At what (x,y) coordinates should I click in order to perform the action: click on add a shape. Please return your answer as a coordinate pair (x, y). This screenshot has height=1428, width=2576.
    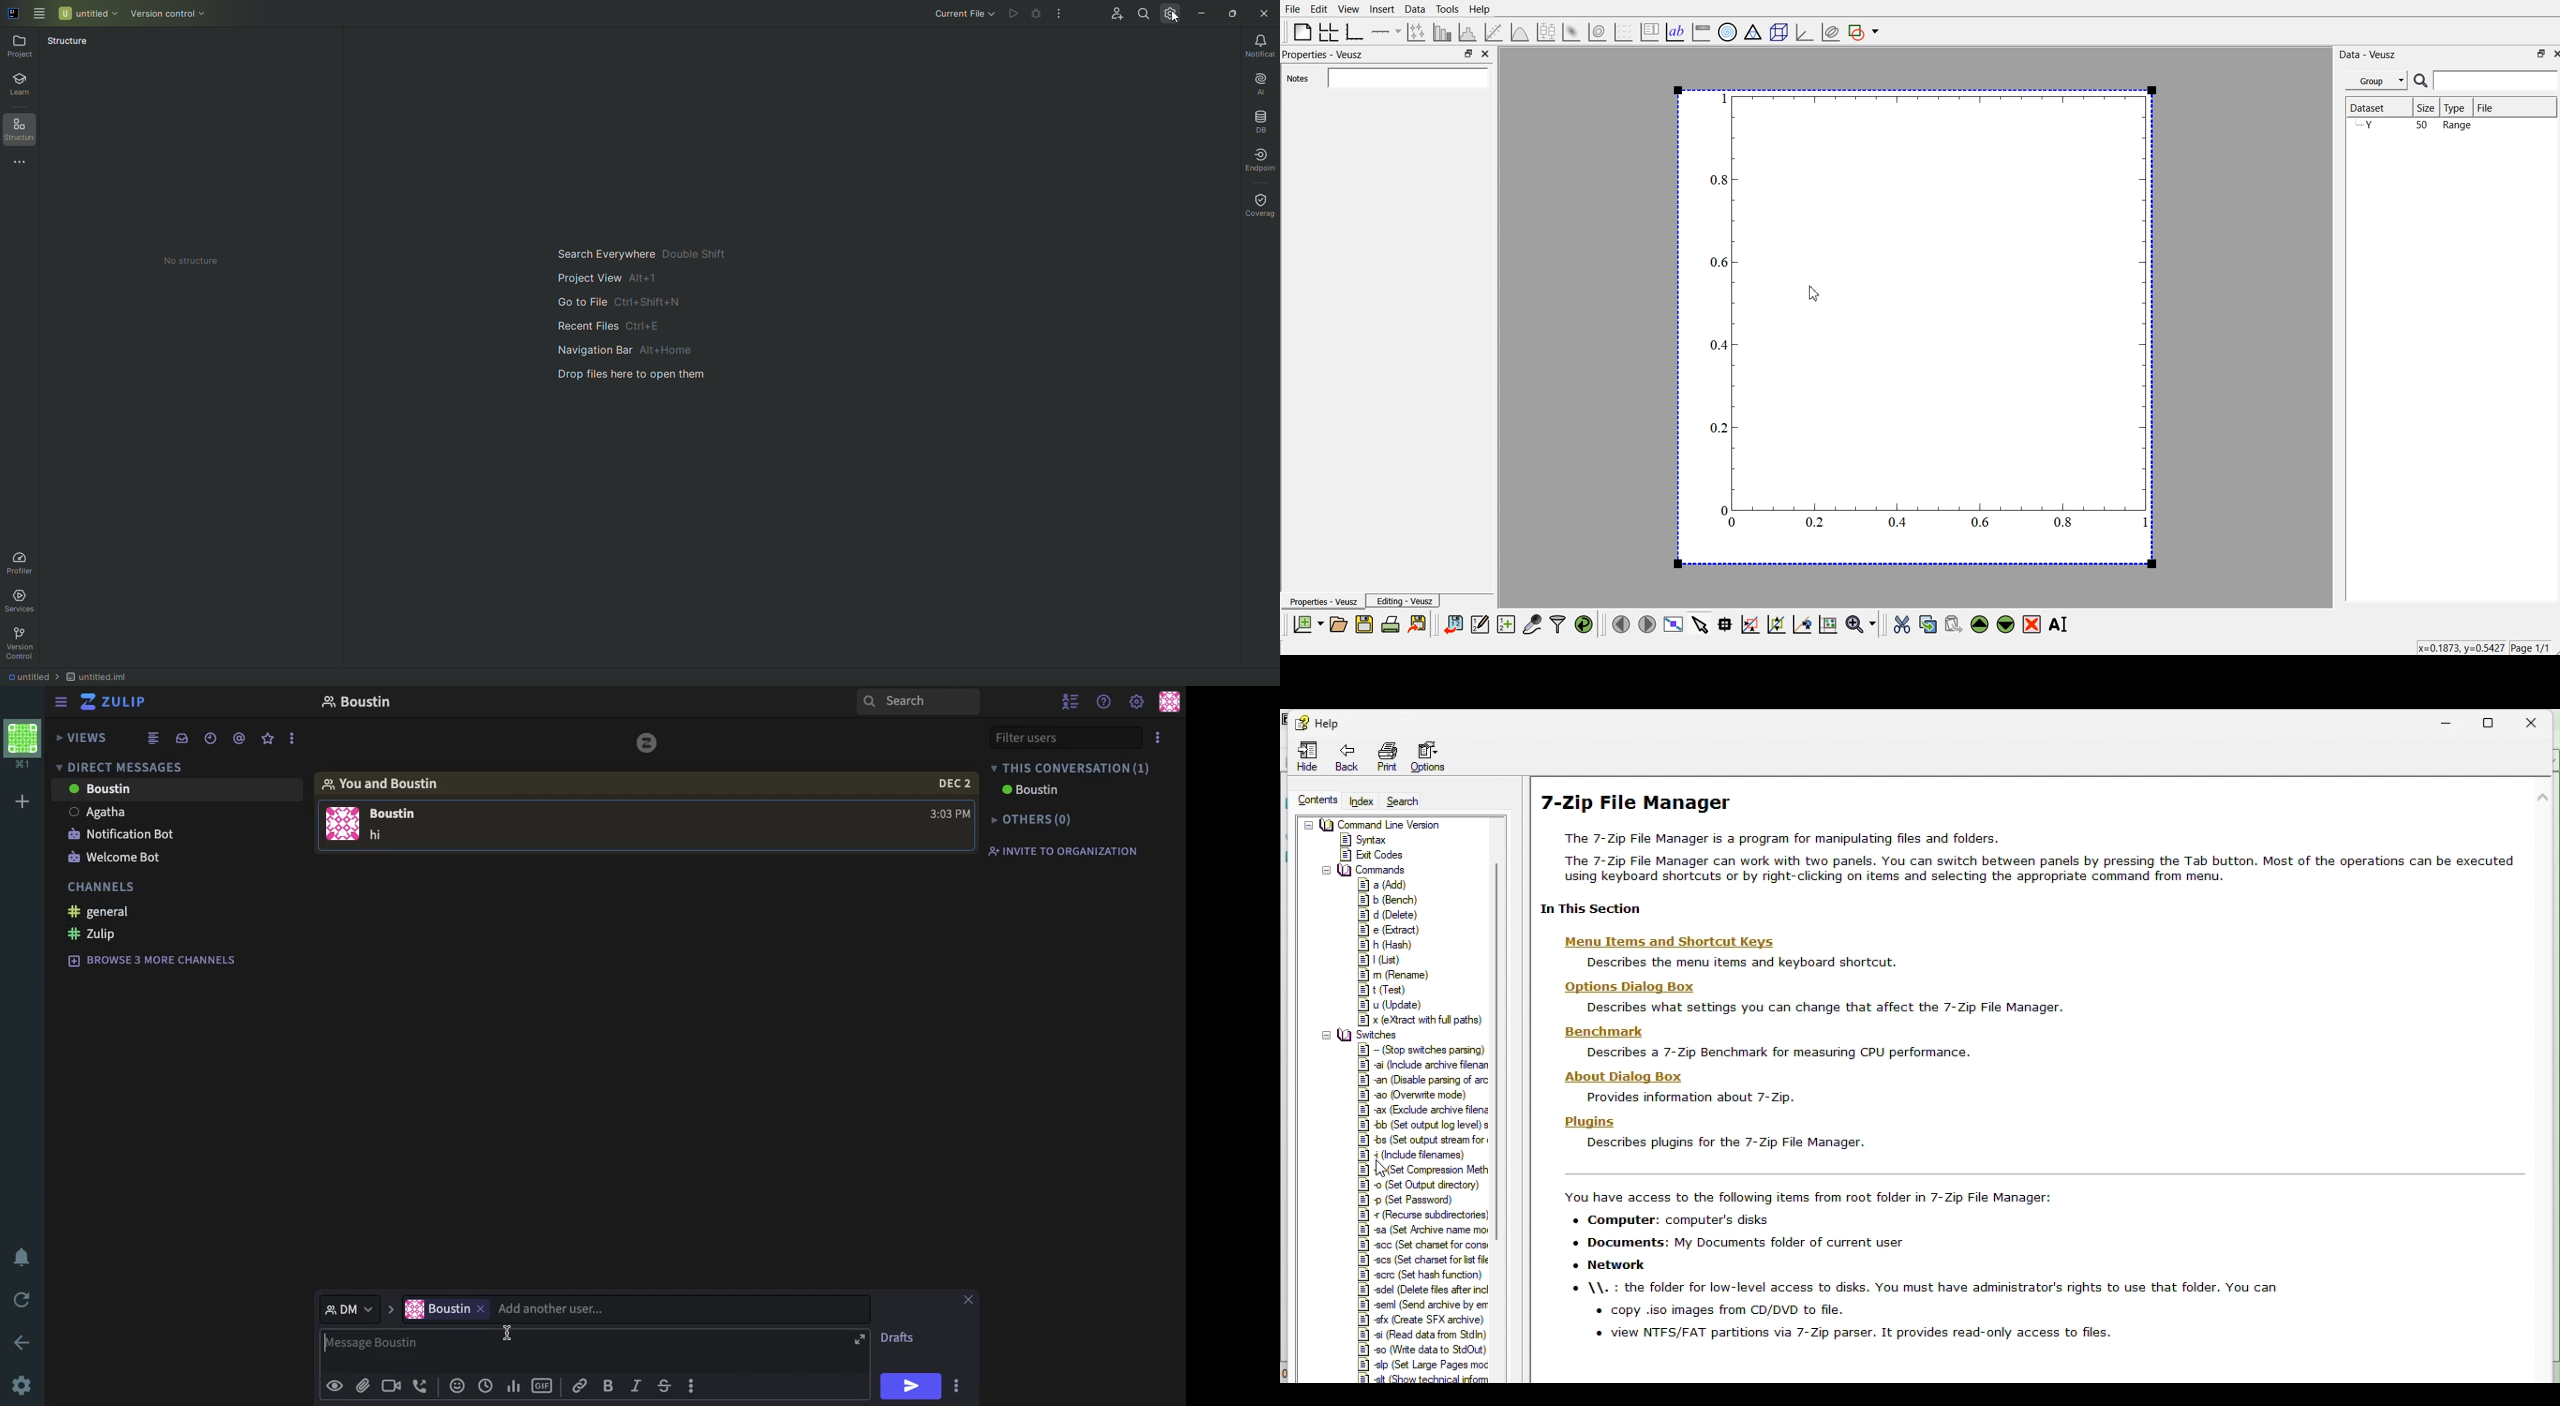
    Looking at the image, I should click on (1865, 31).